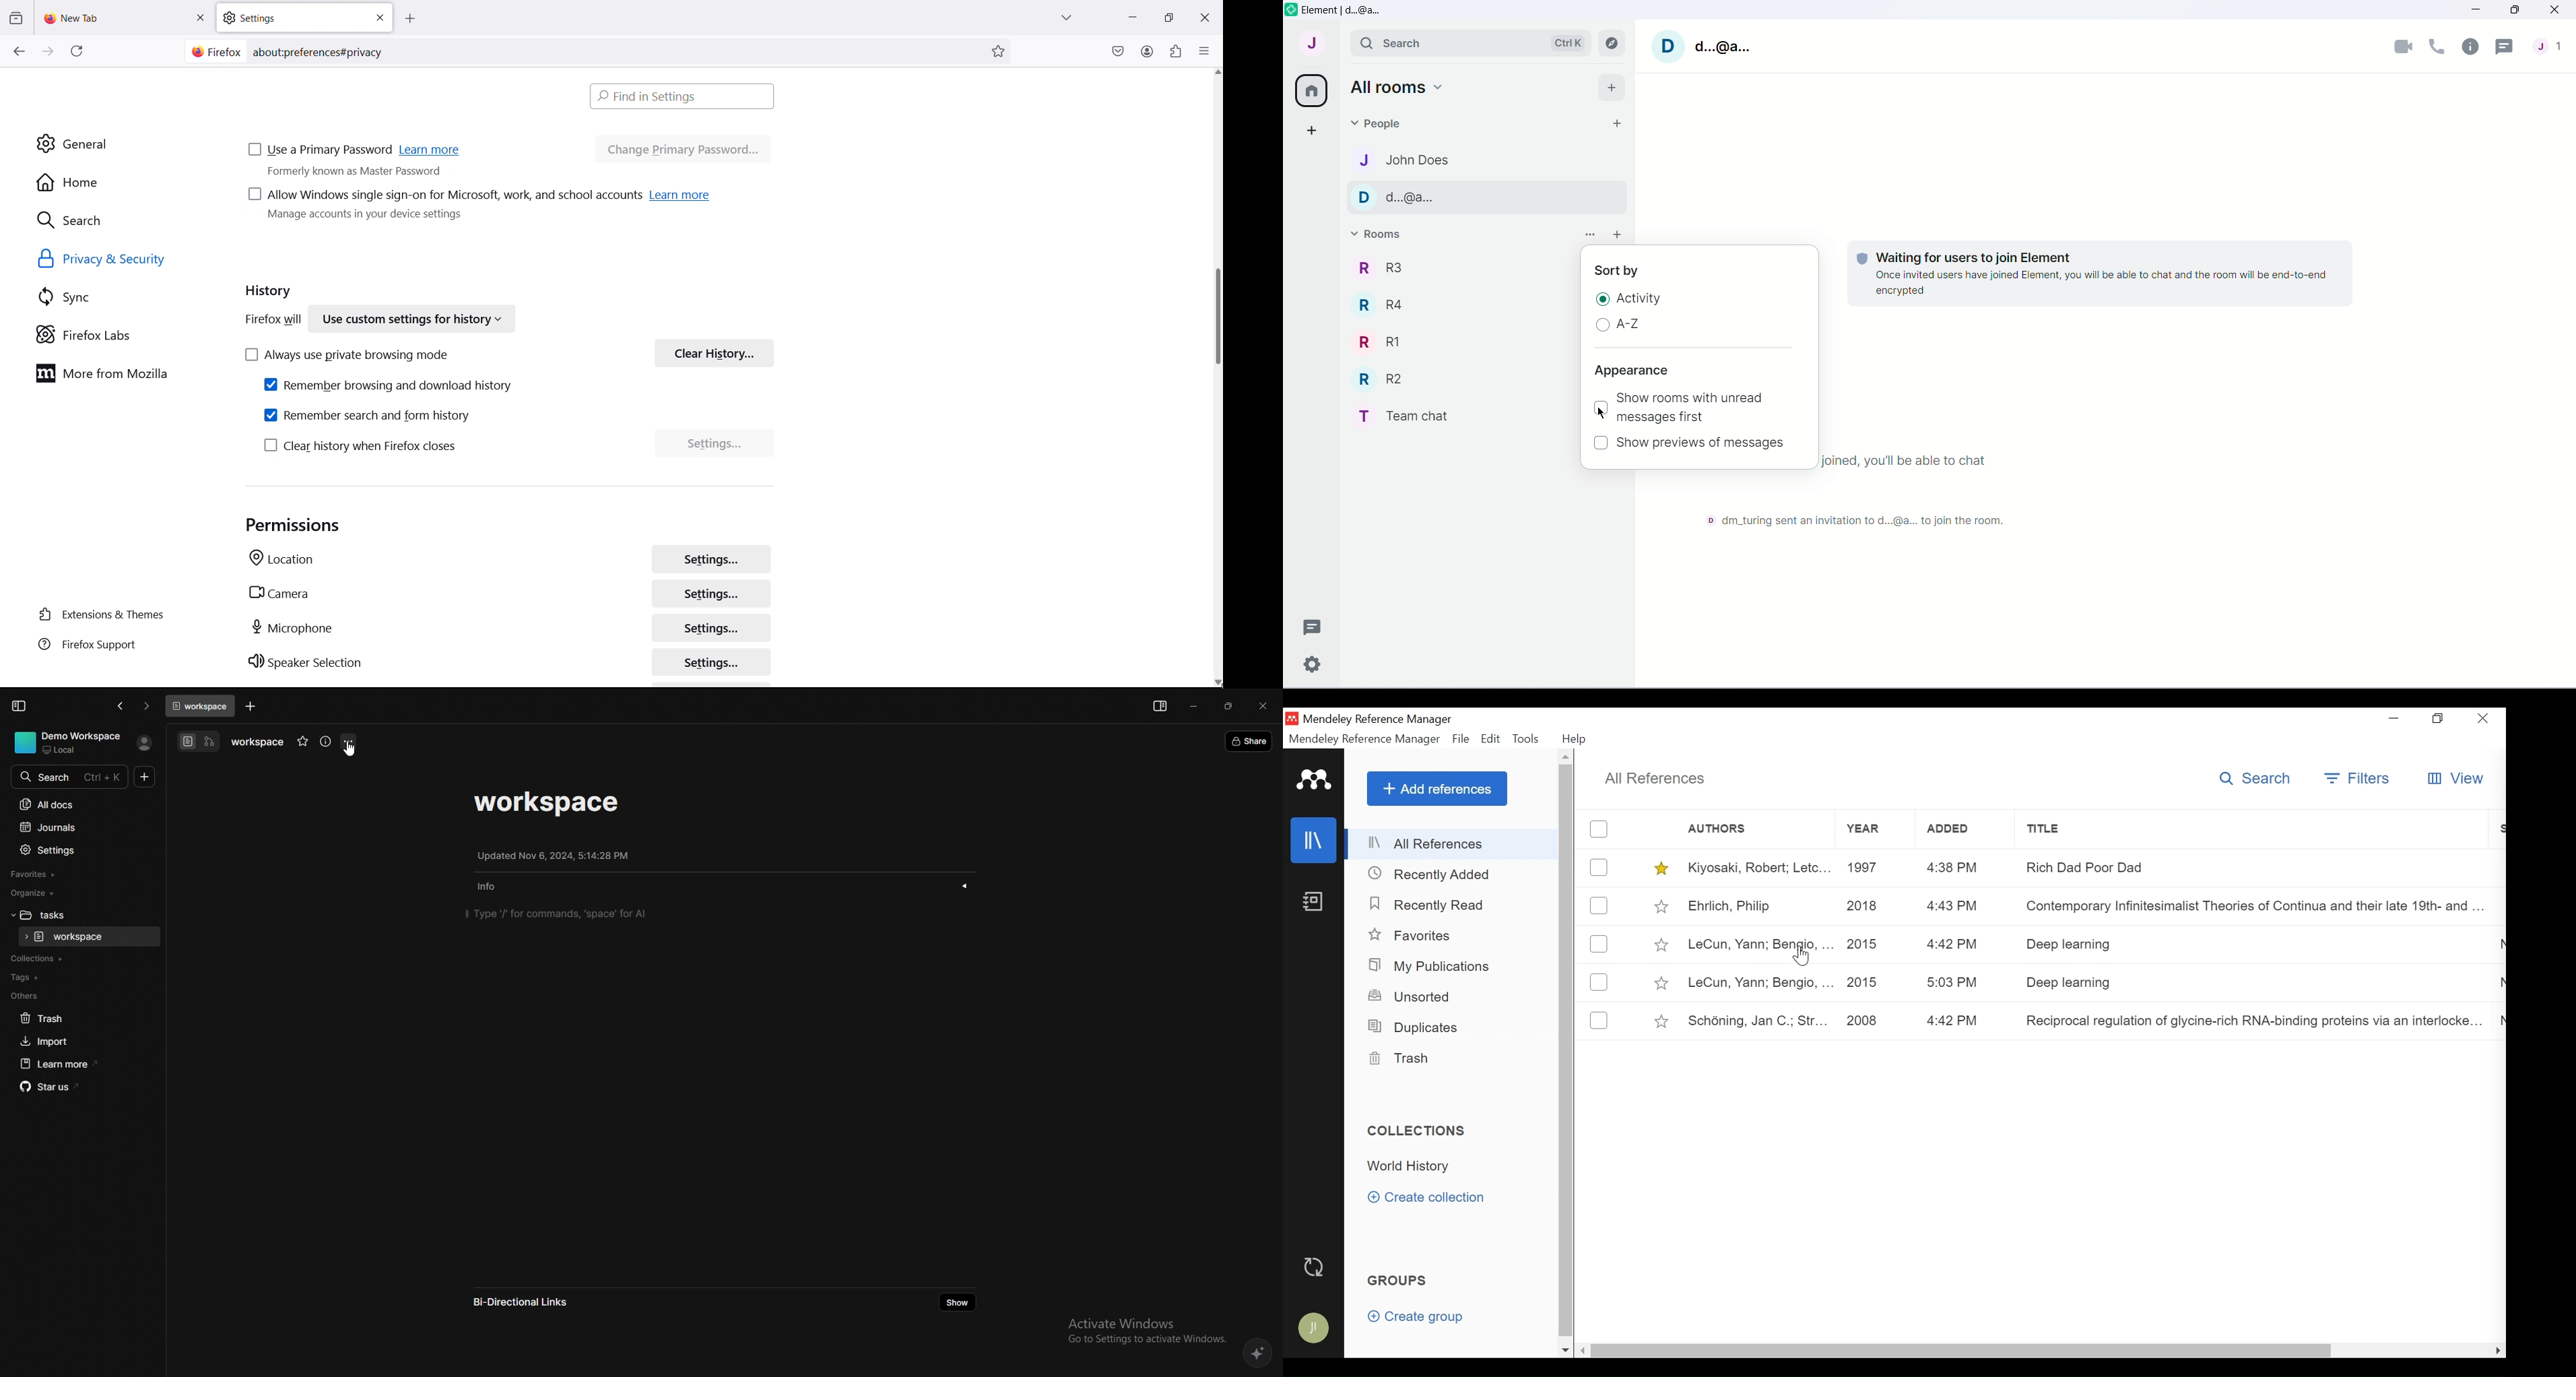  I want to click on Close, so click(2483, 719).